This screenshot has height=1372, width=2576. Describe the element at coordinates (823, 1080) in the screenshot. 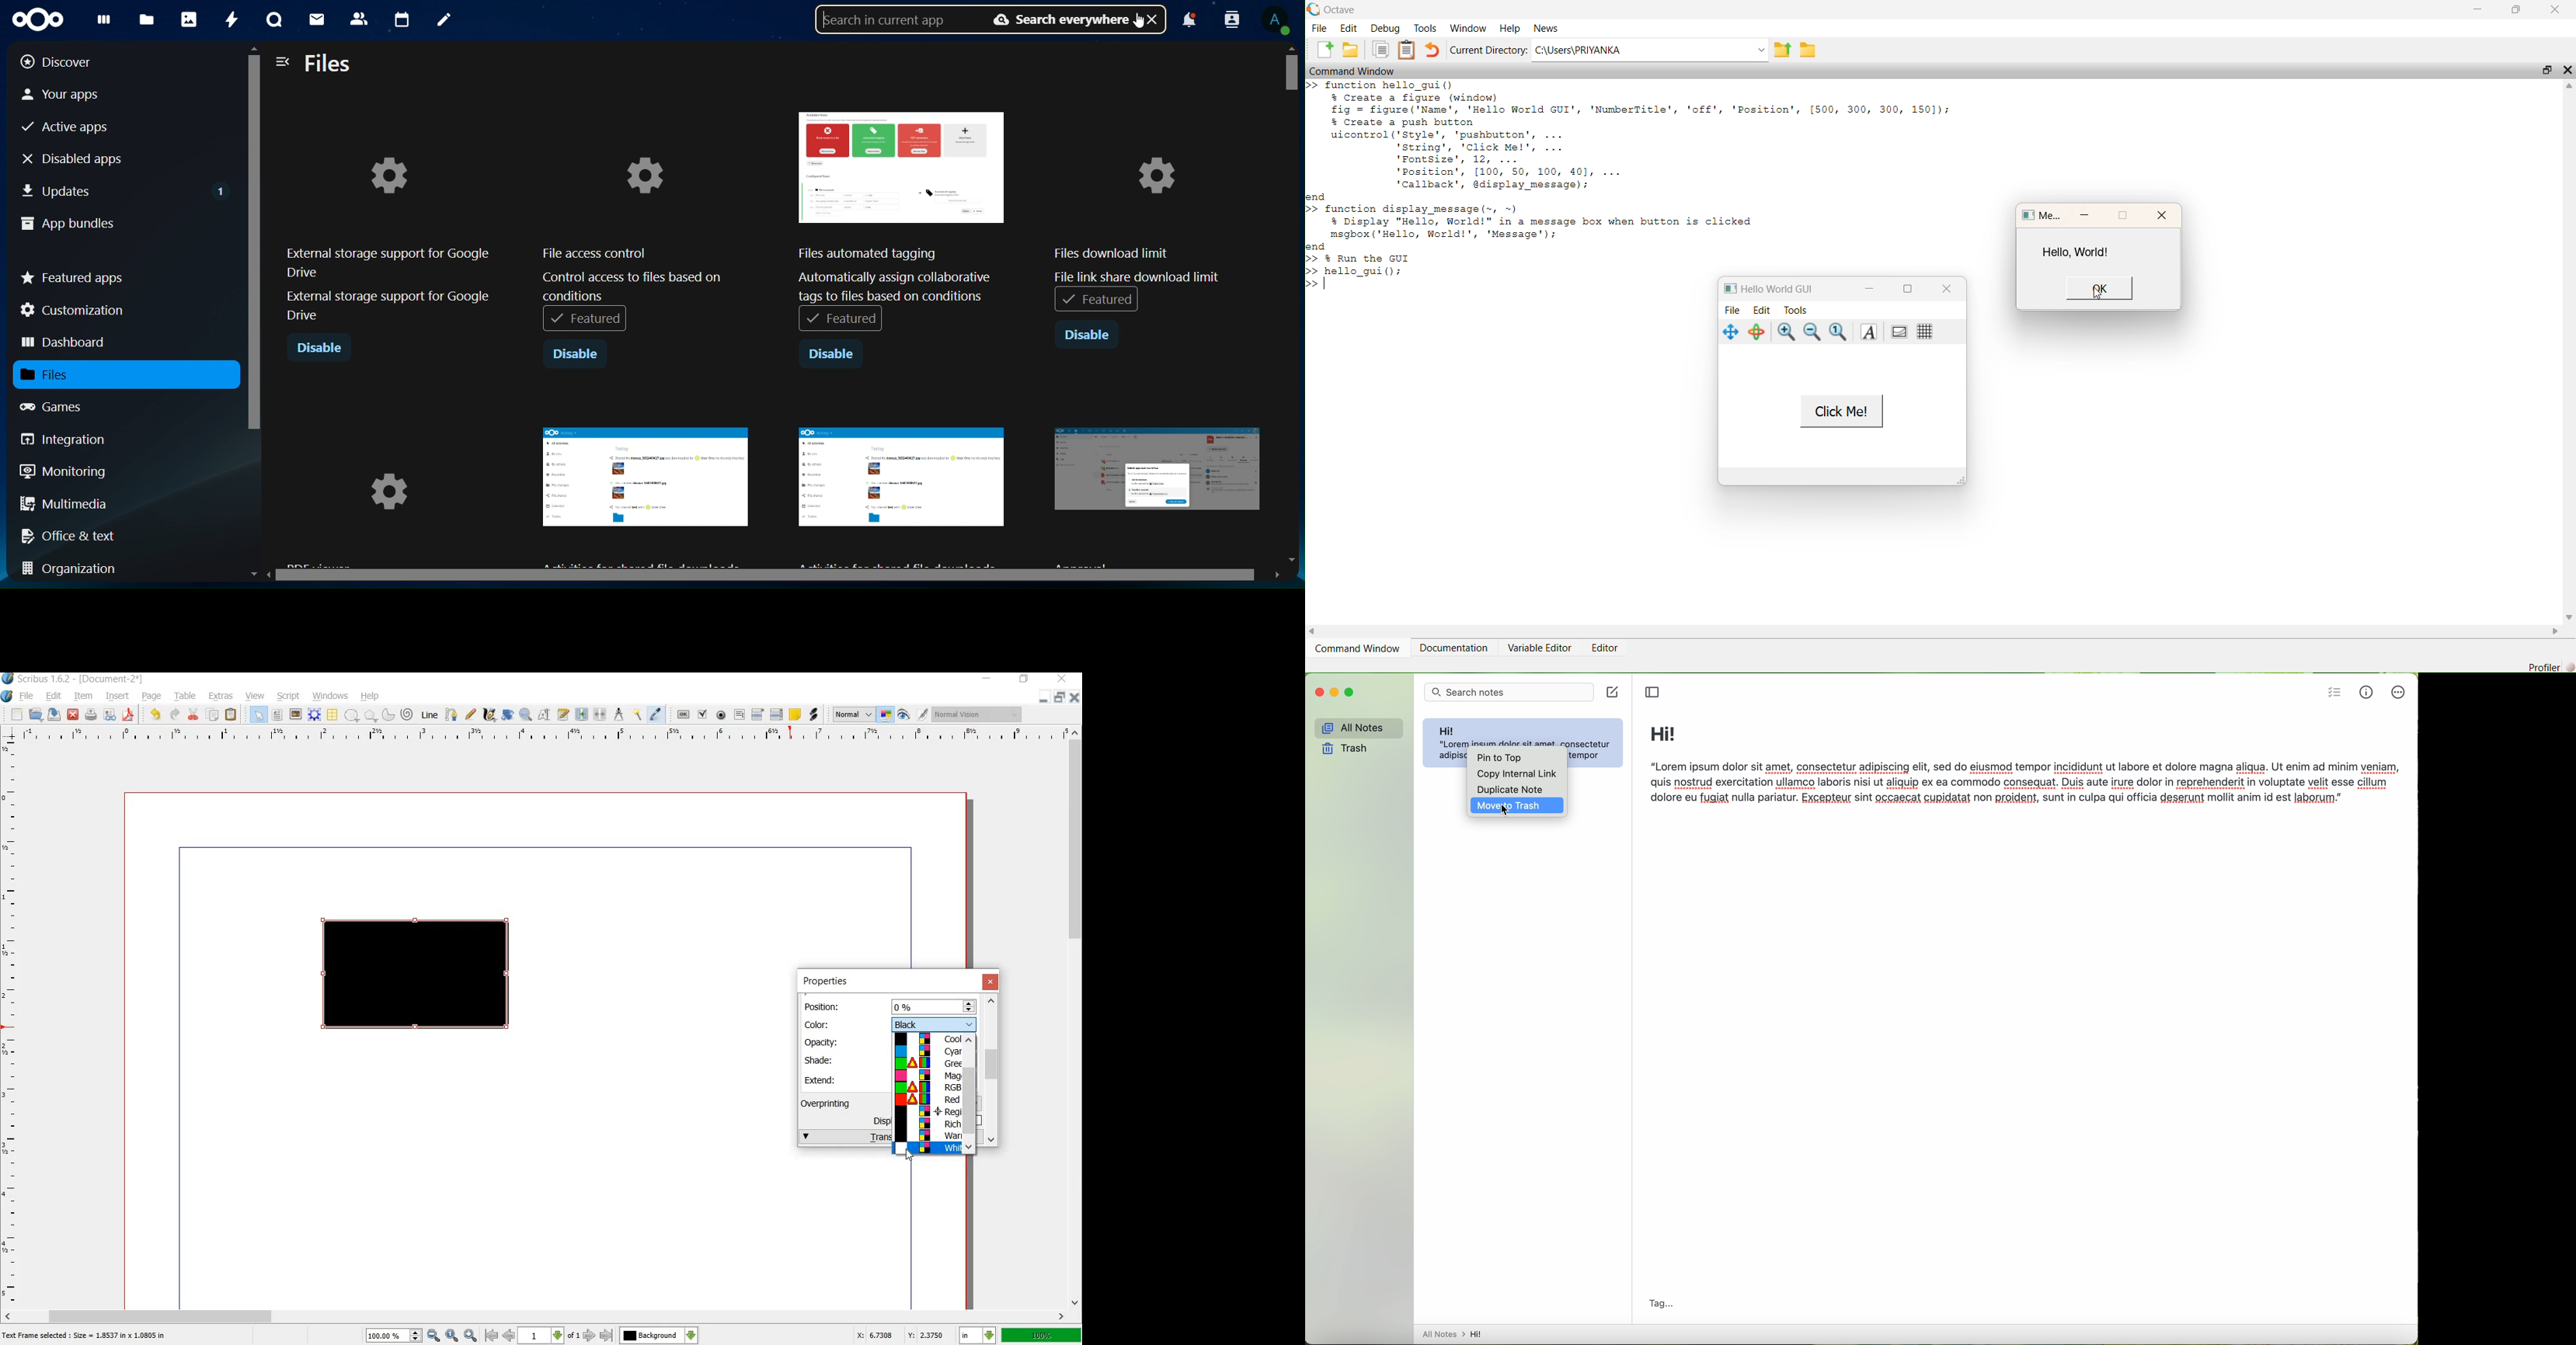

I see `extend` at that location.